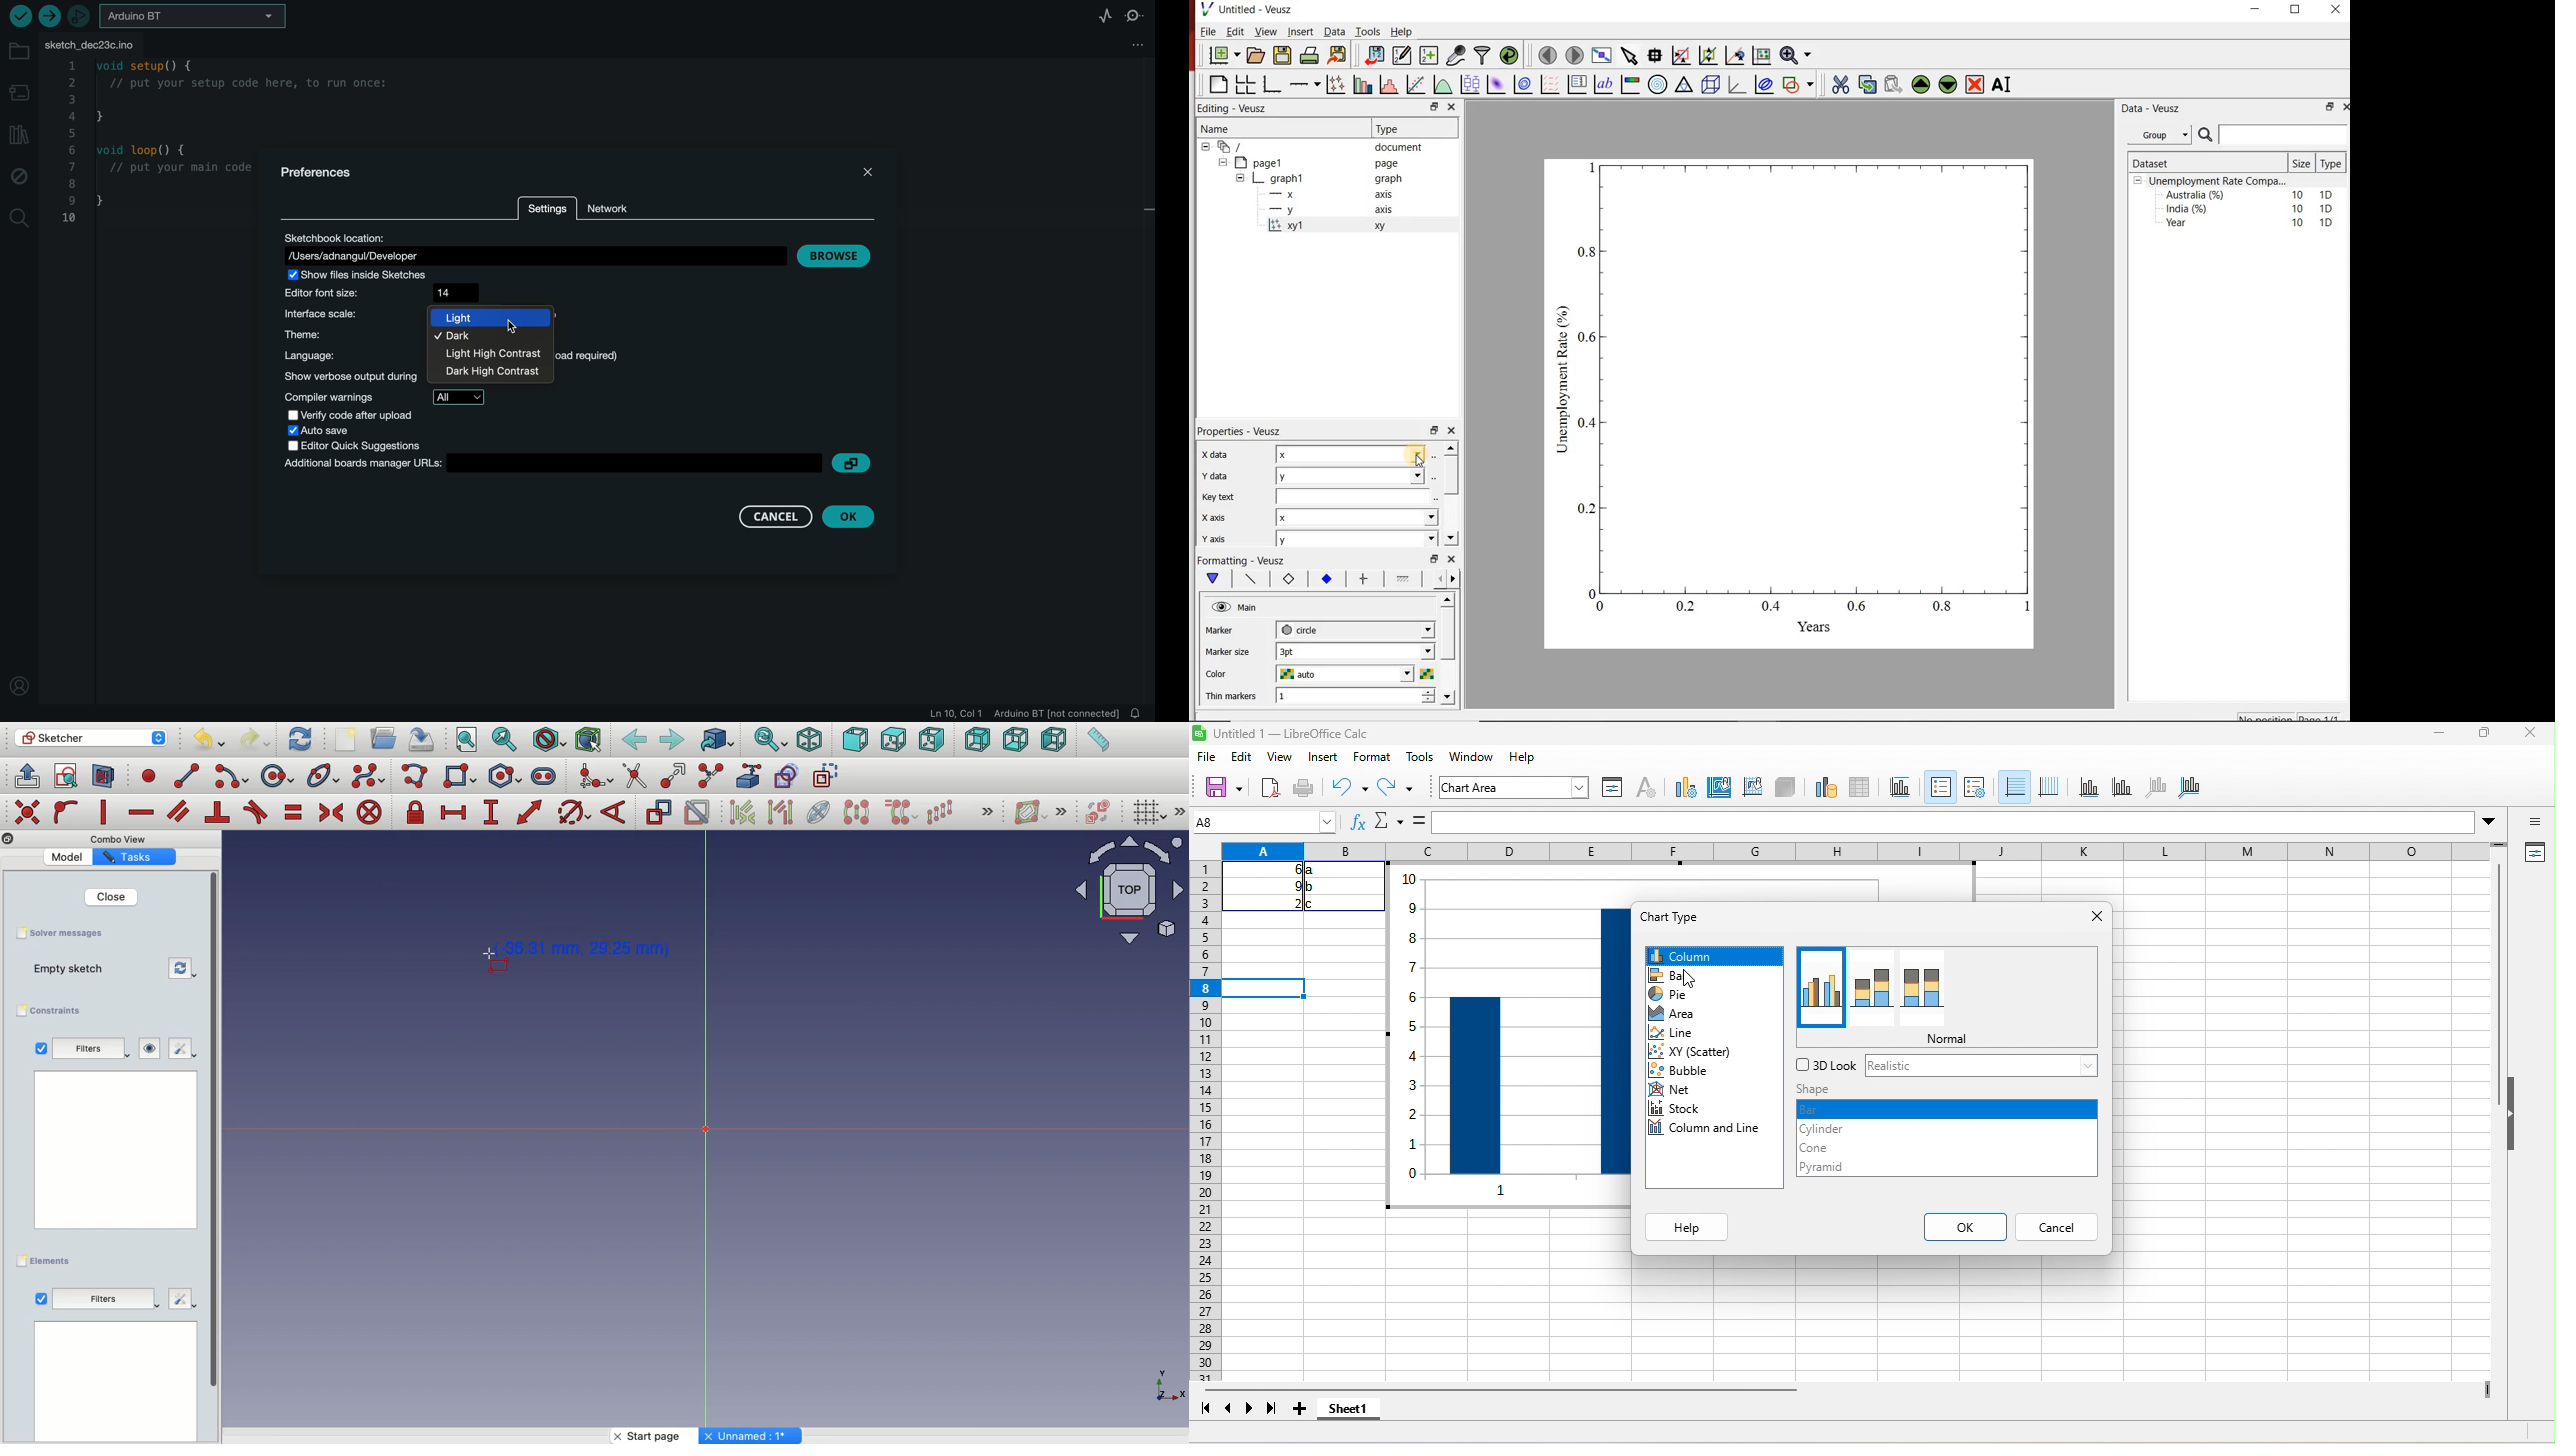  What do you see at coordinates (1878, 986) in the screenshot?
I see `stacked` at bounding box center [1878, 986].